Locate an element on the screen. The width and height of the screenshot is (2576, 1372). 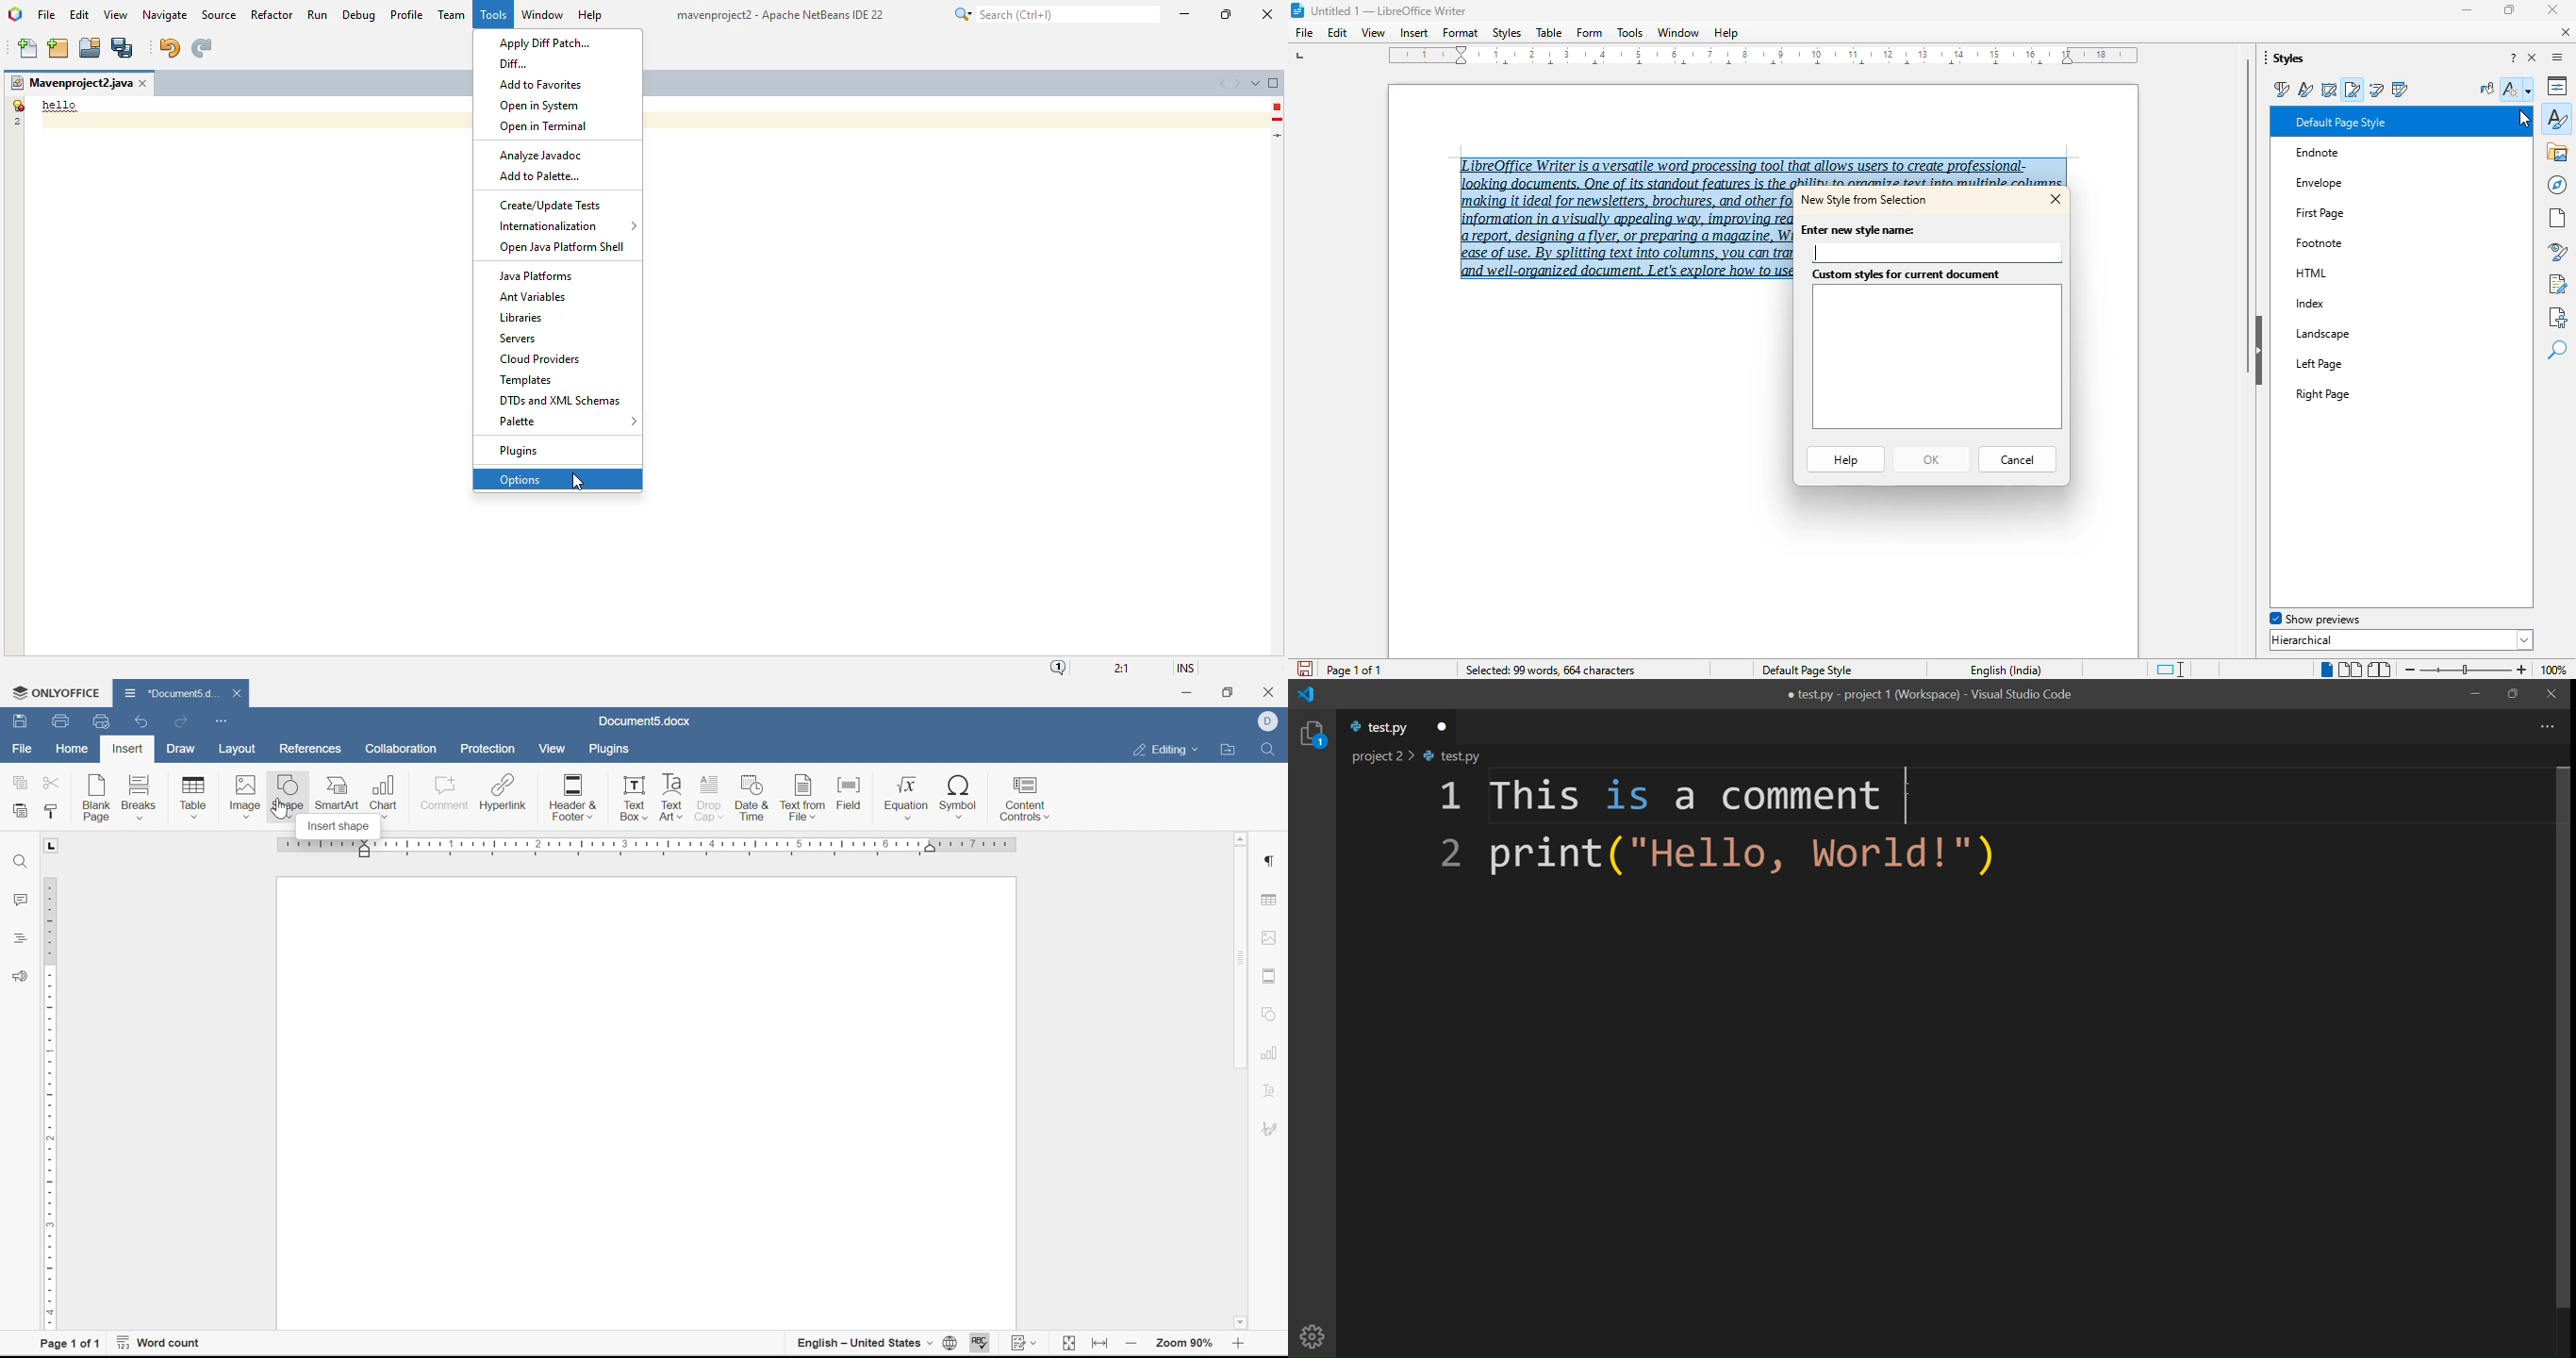
custom styles for current document is located at coordinates (1935, 358).